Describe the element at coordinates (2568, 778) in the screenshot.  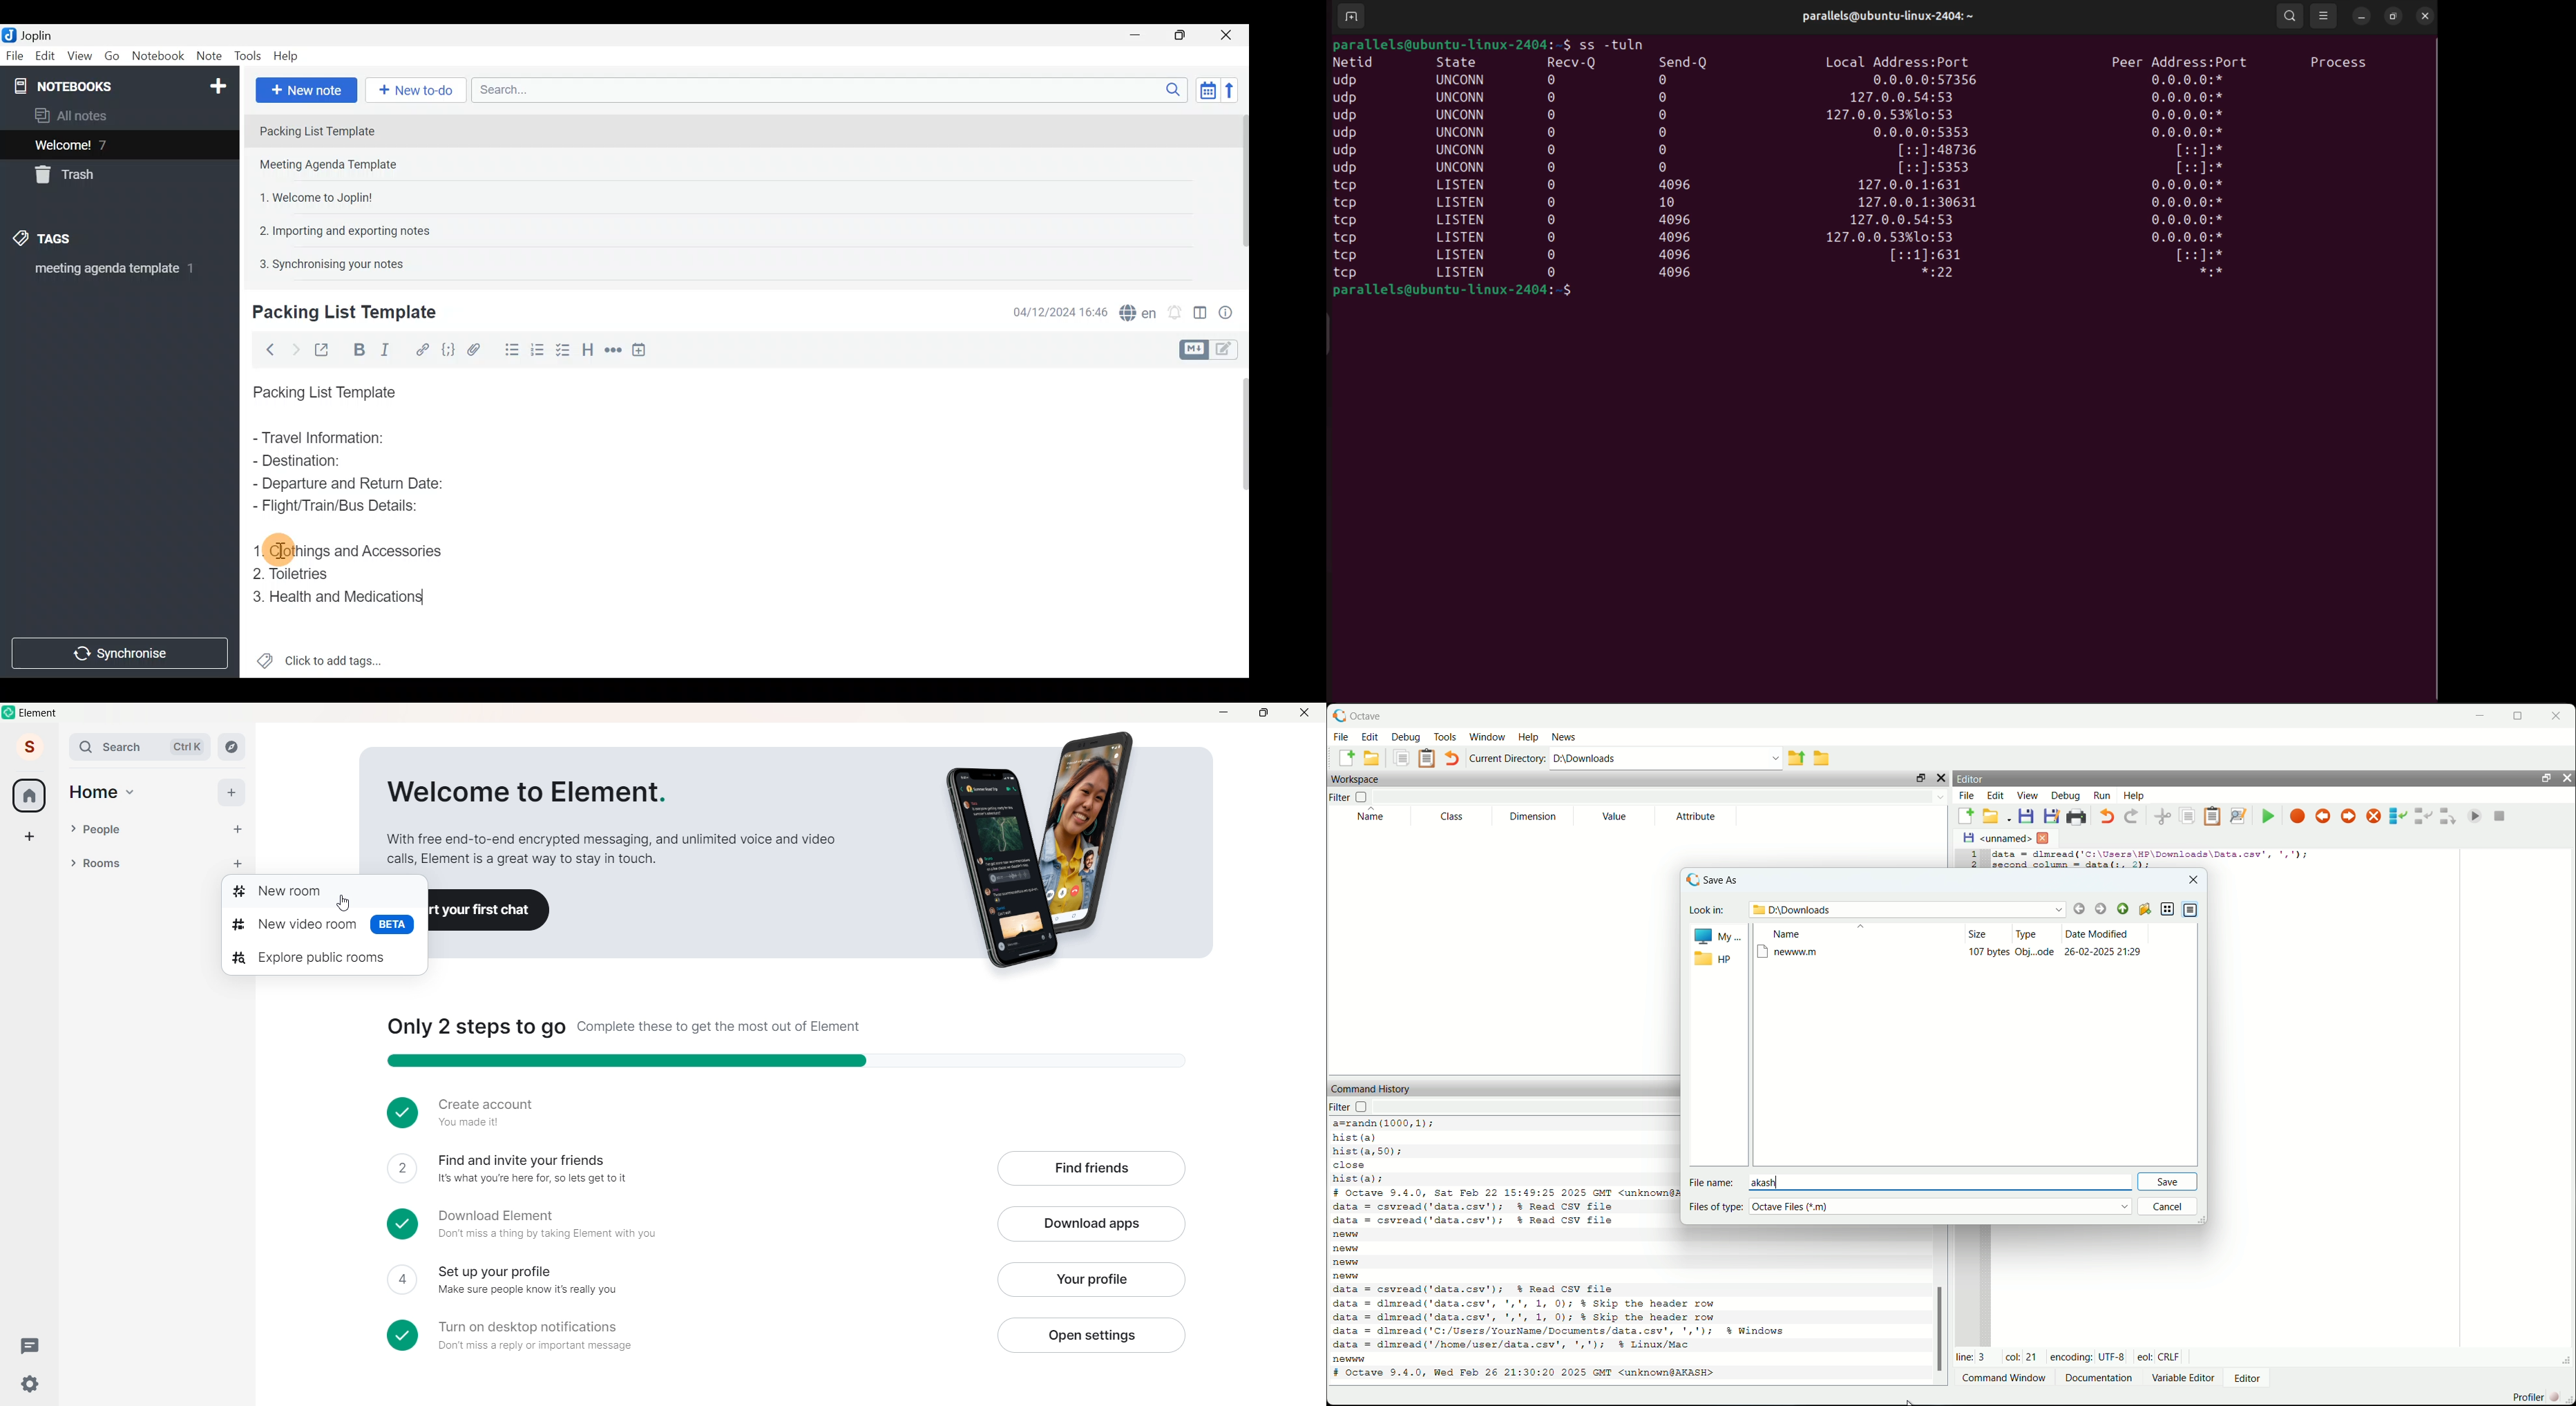
I see `hide widget` at that location.